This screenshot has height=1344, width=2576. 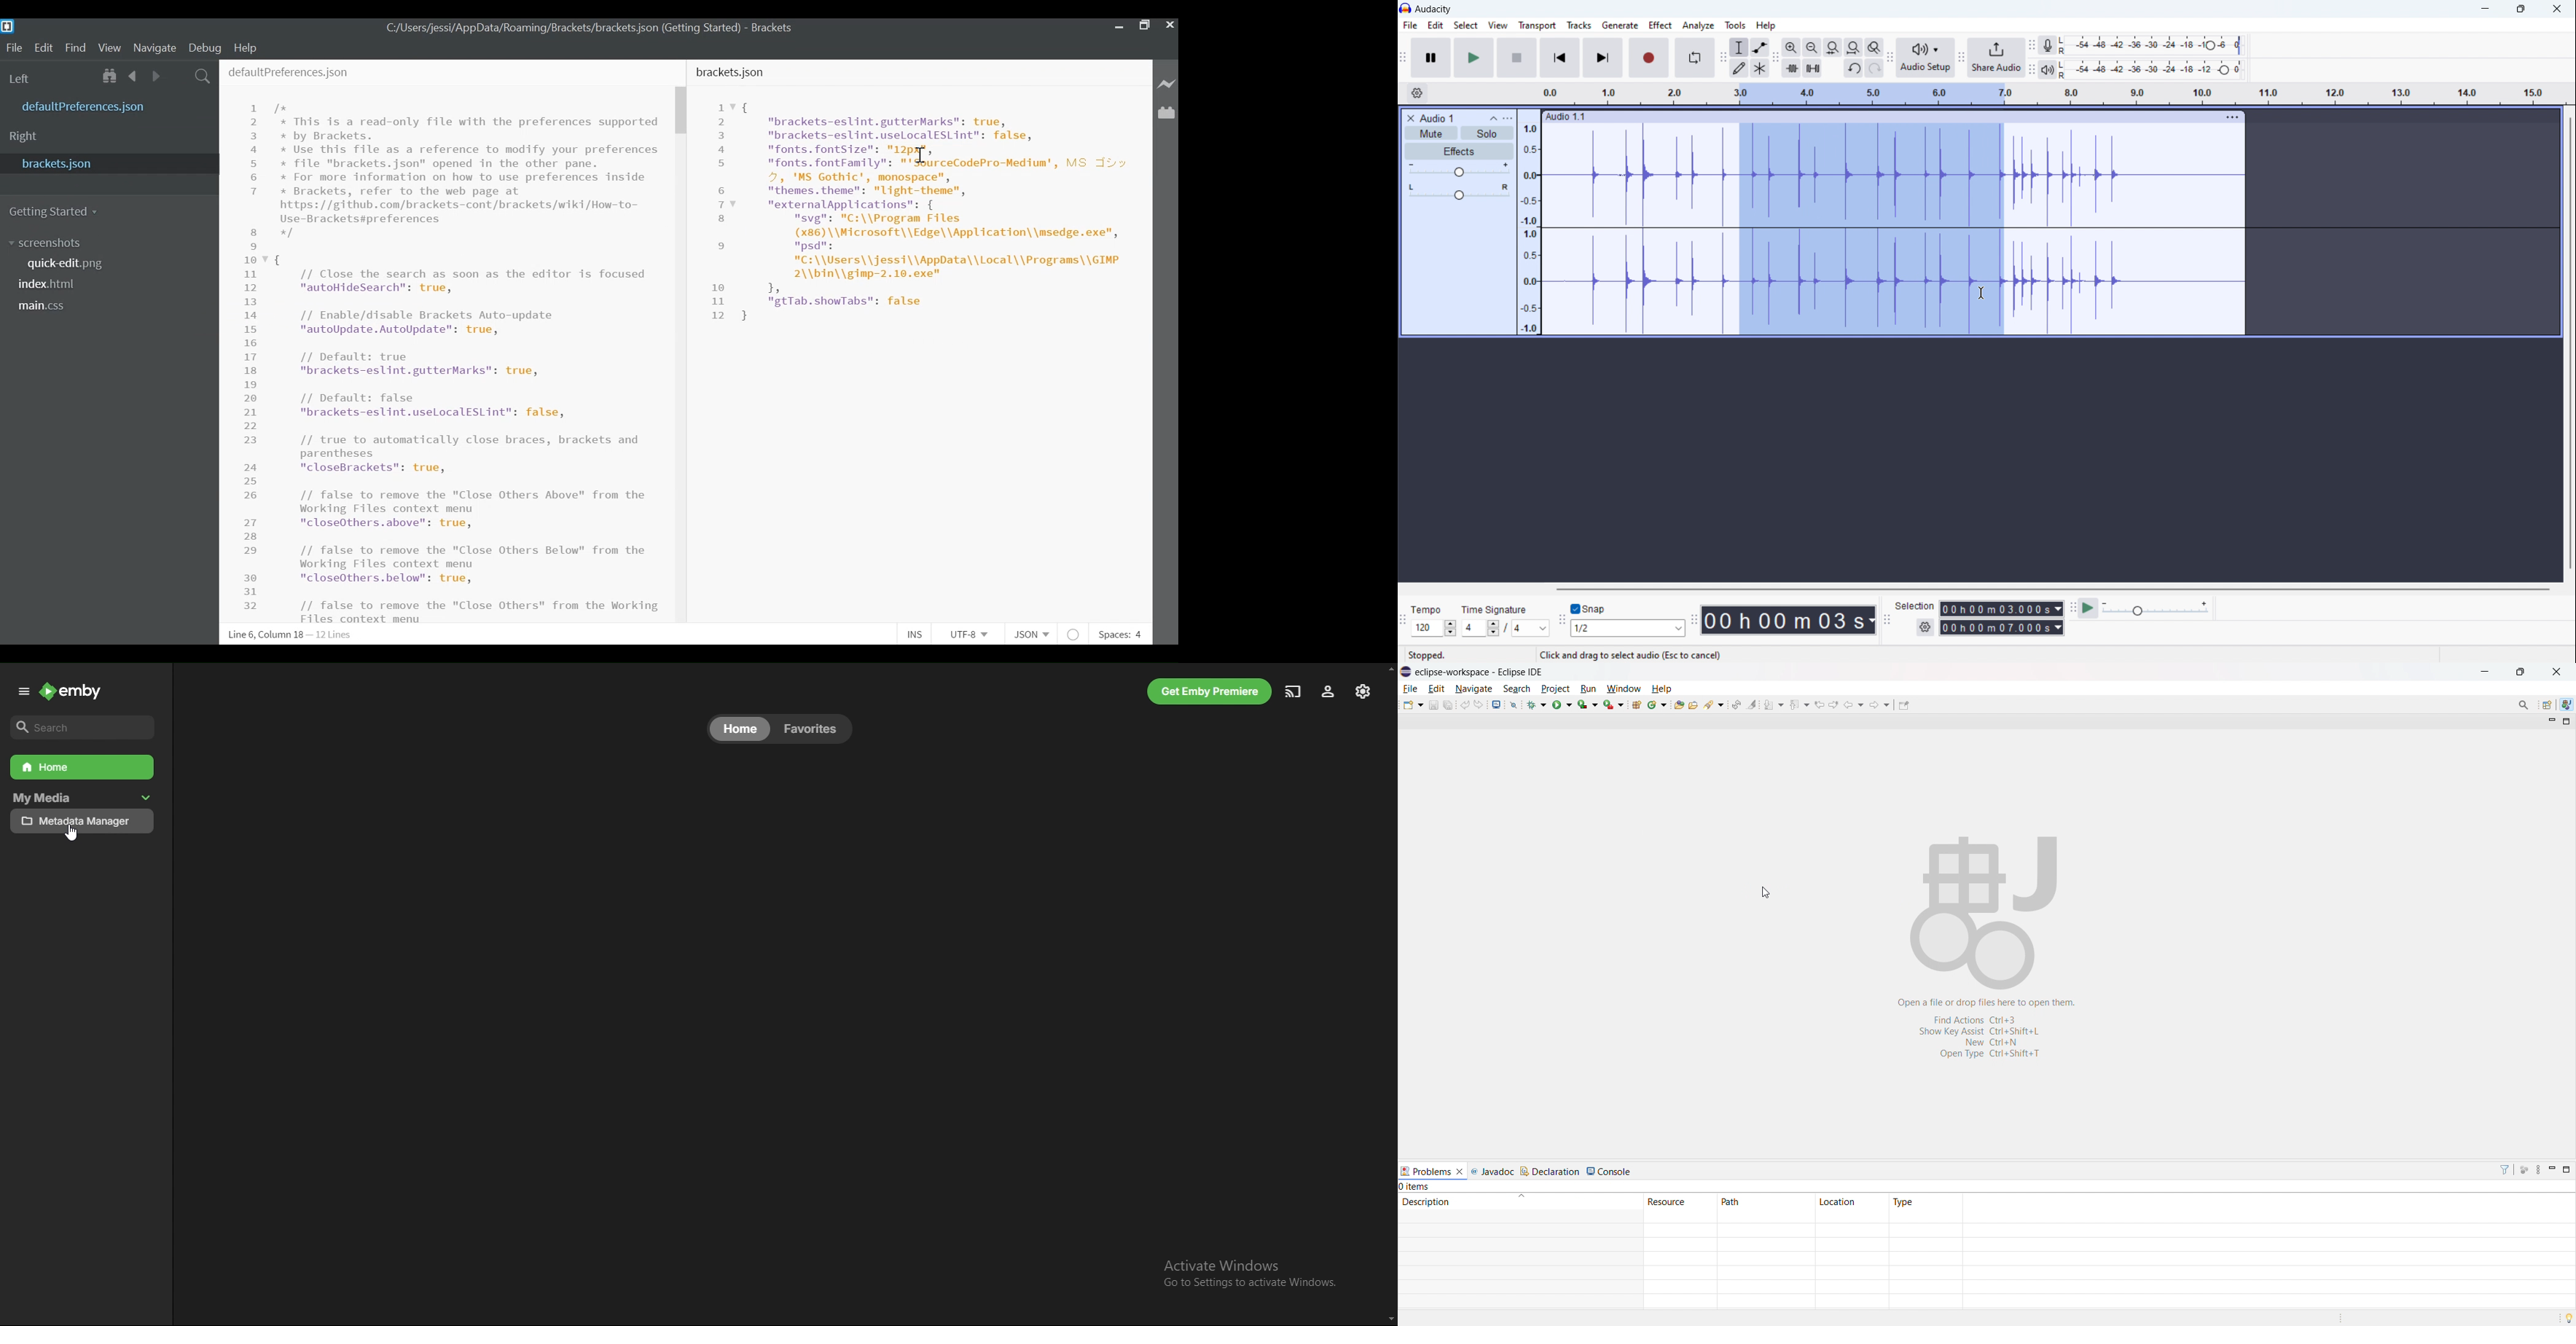 What do you see at coordinates (1579, 25) in the screenshot?
I see `tracks` at bounding box center [1579, 25].